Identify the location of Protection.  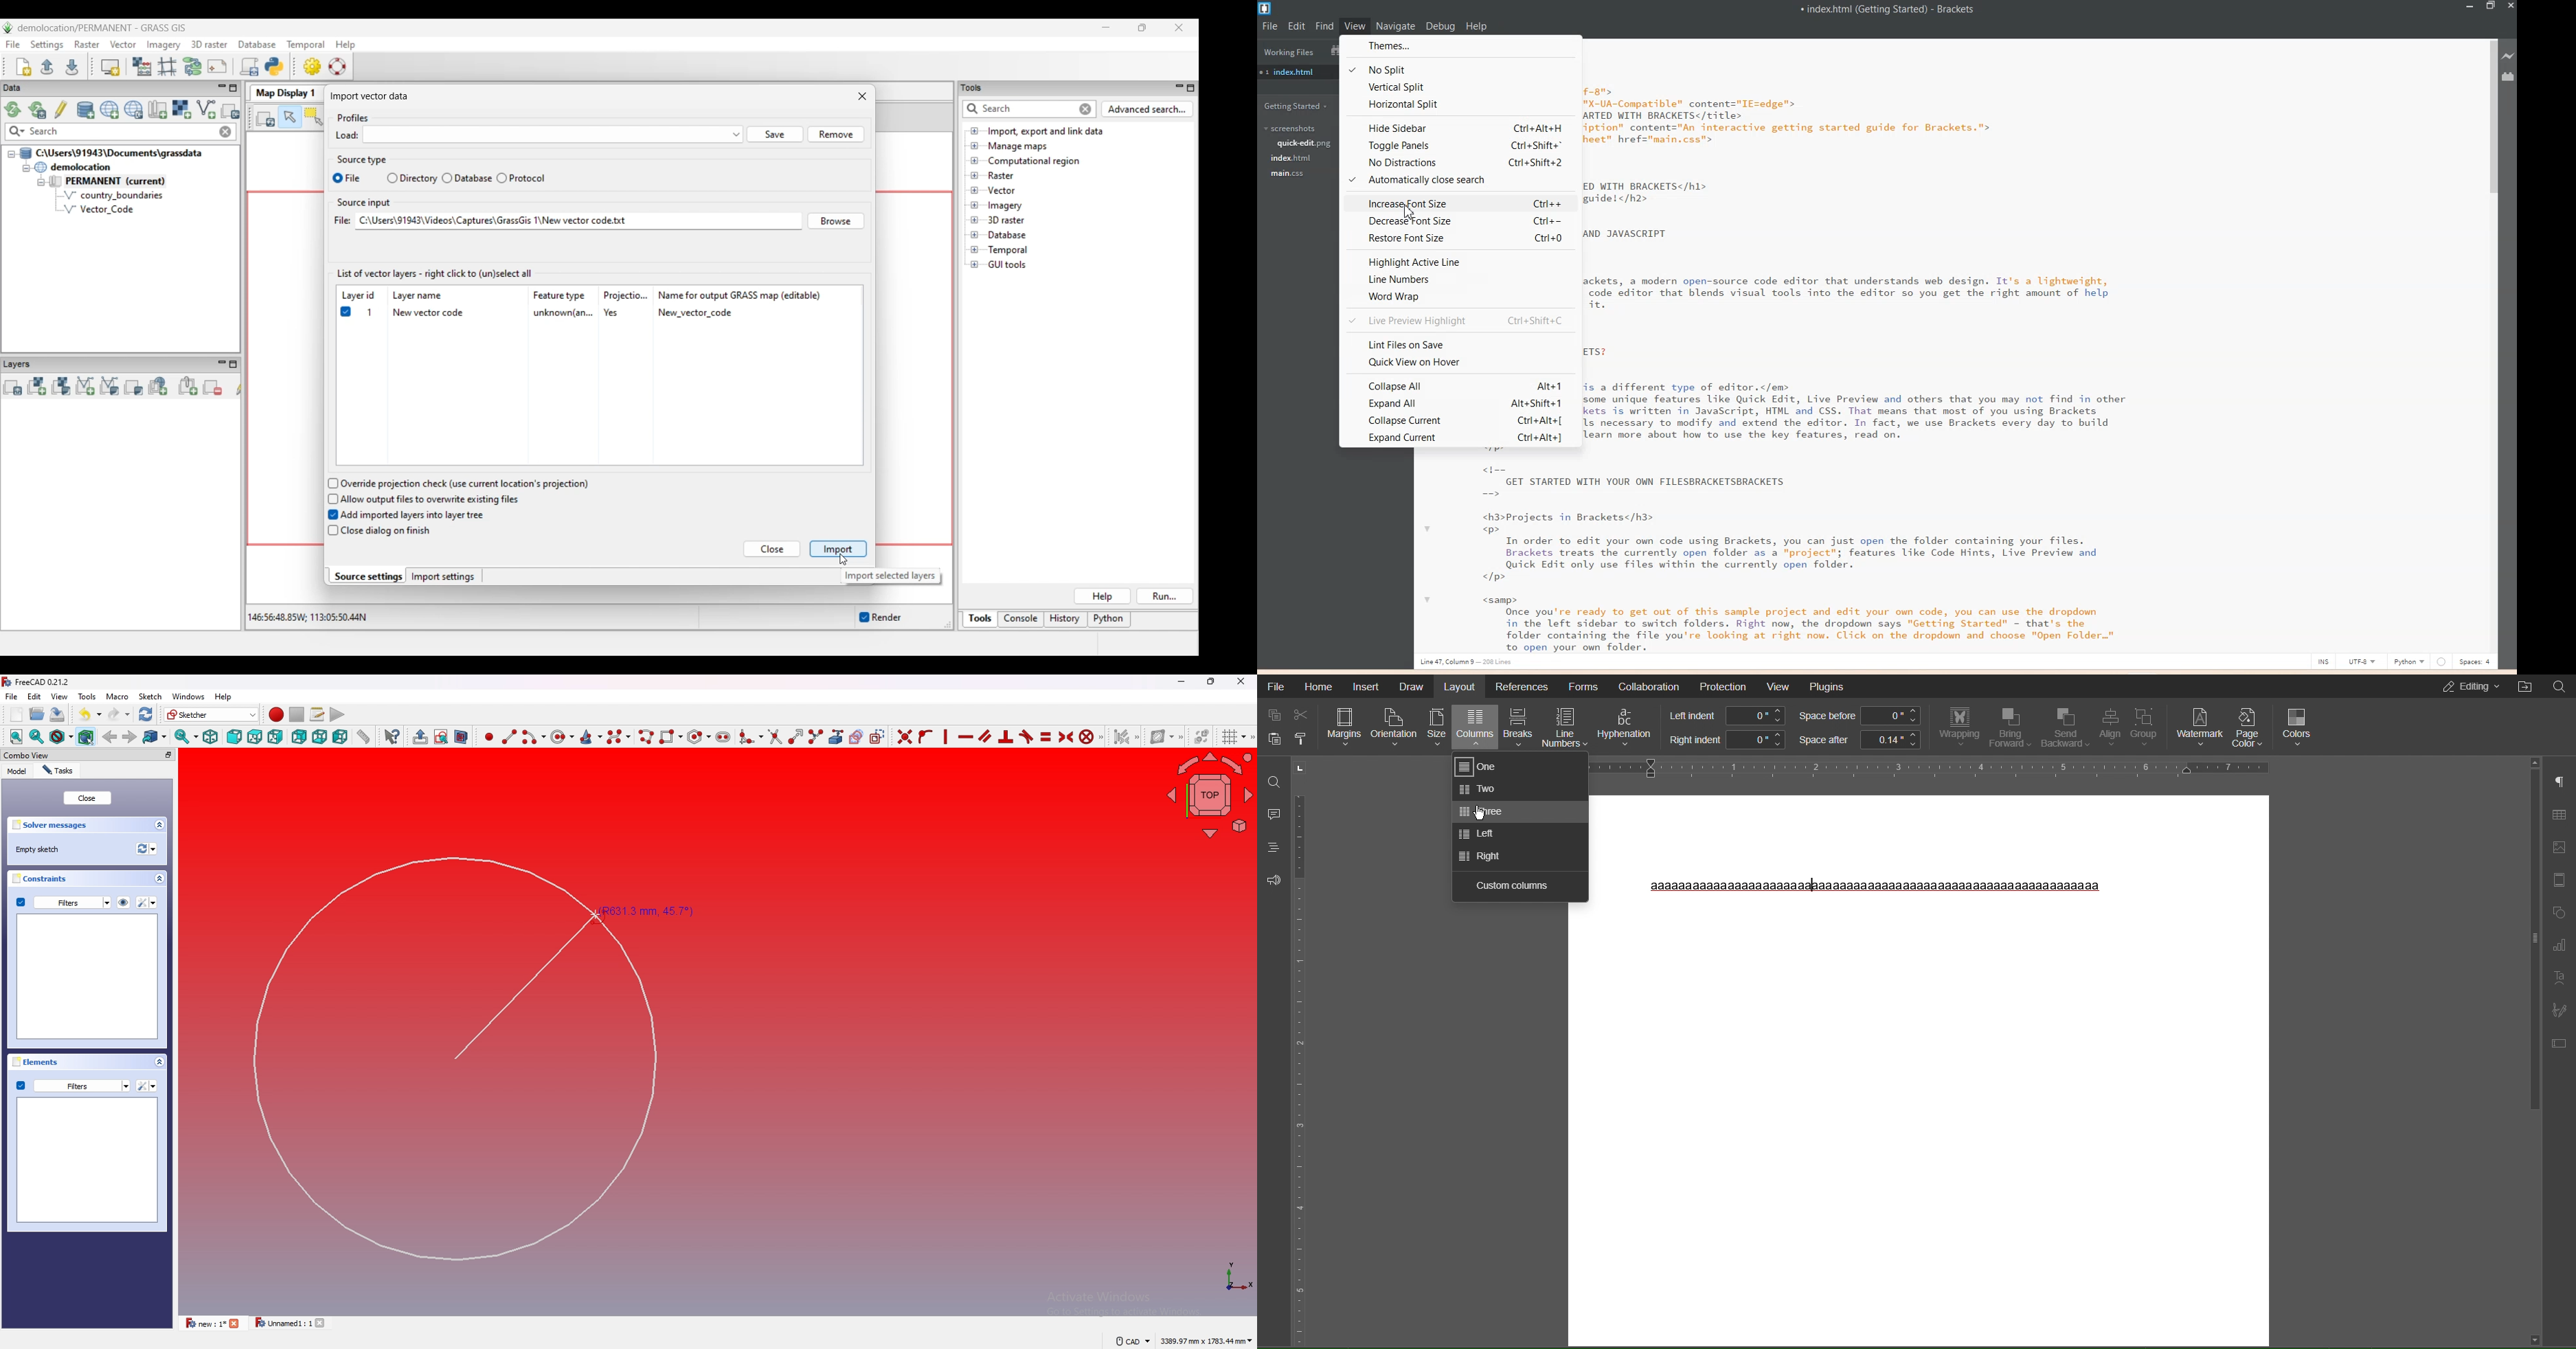
(1721, 686).